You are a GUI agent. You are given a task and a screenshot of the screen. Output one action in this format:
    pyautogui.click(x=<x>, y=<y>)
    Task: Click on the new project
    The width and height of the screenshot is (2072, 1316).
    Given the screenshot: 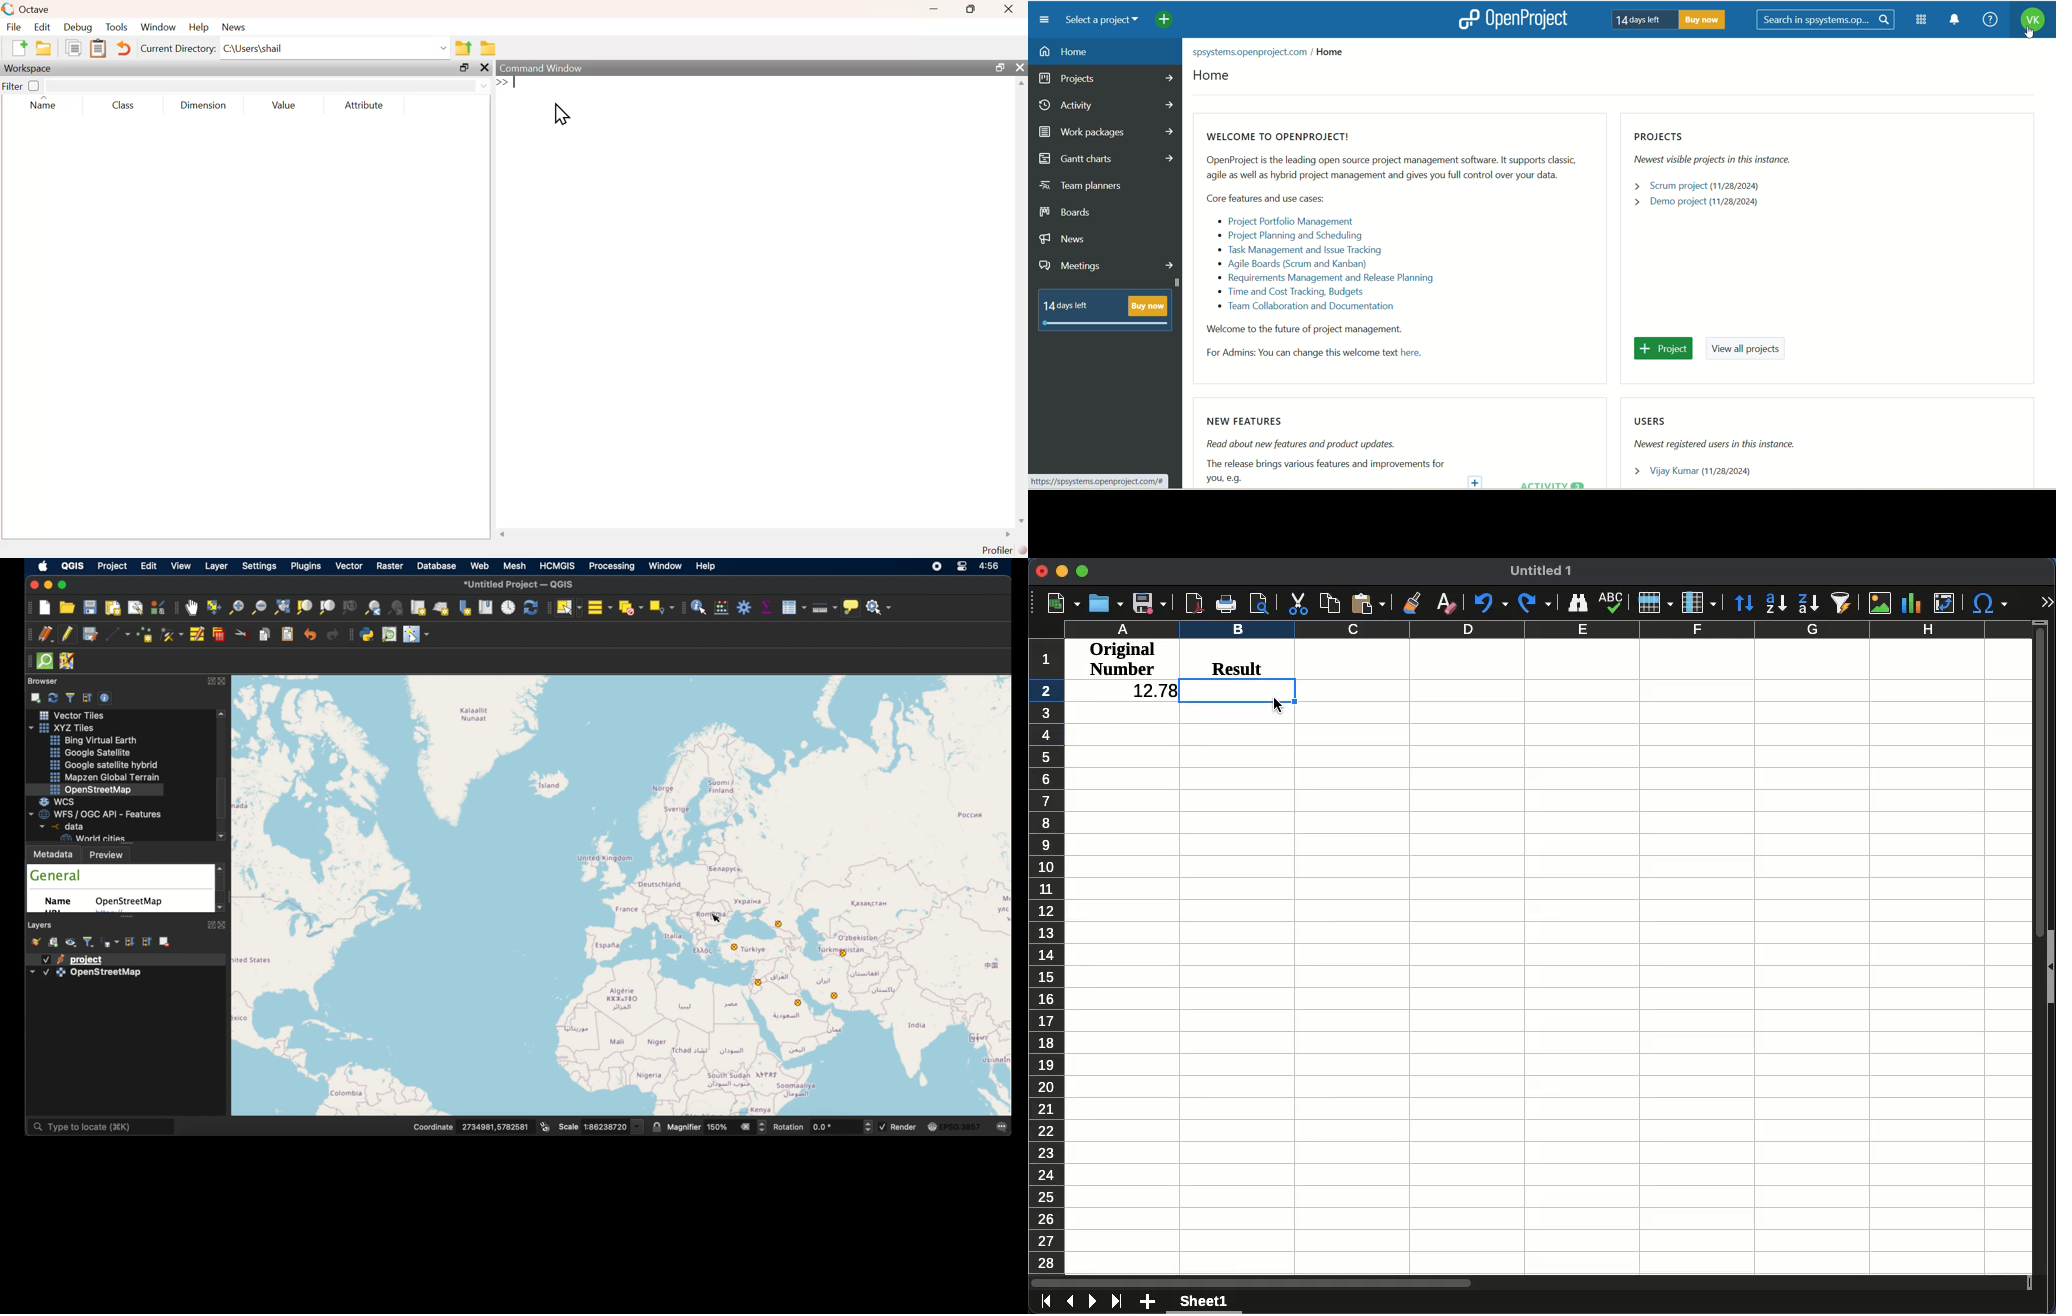 What is the action you would take?
    pyautogui.click(x=46, y=609)
    